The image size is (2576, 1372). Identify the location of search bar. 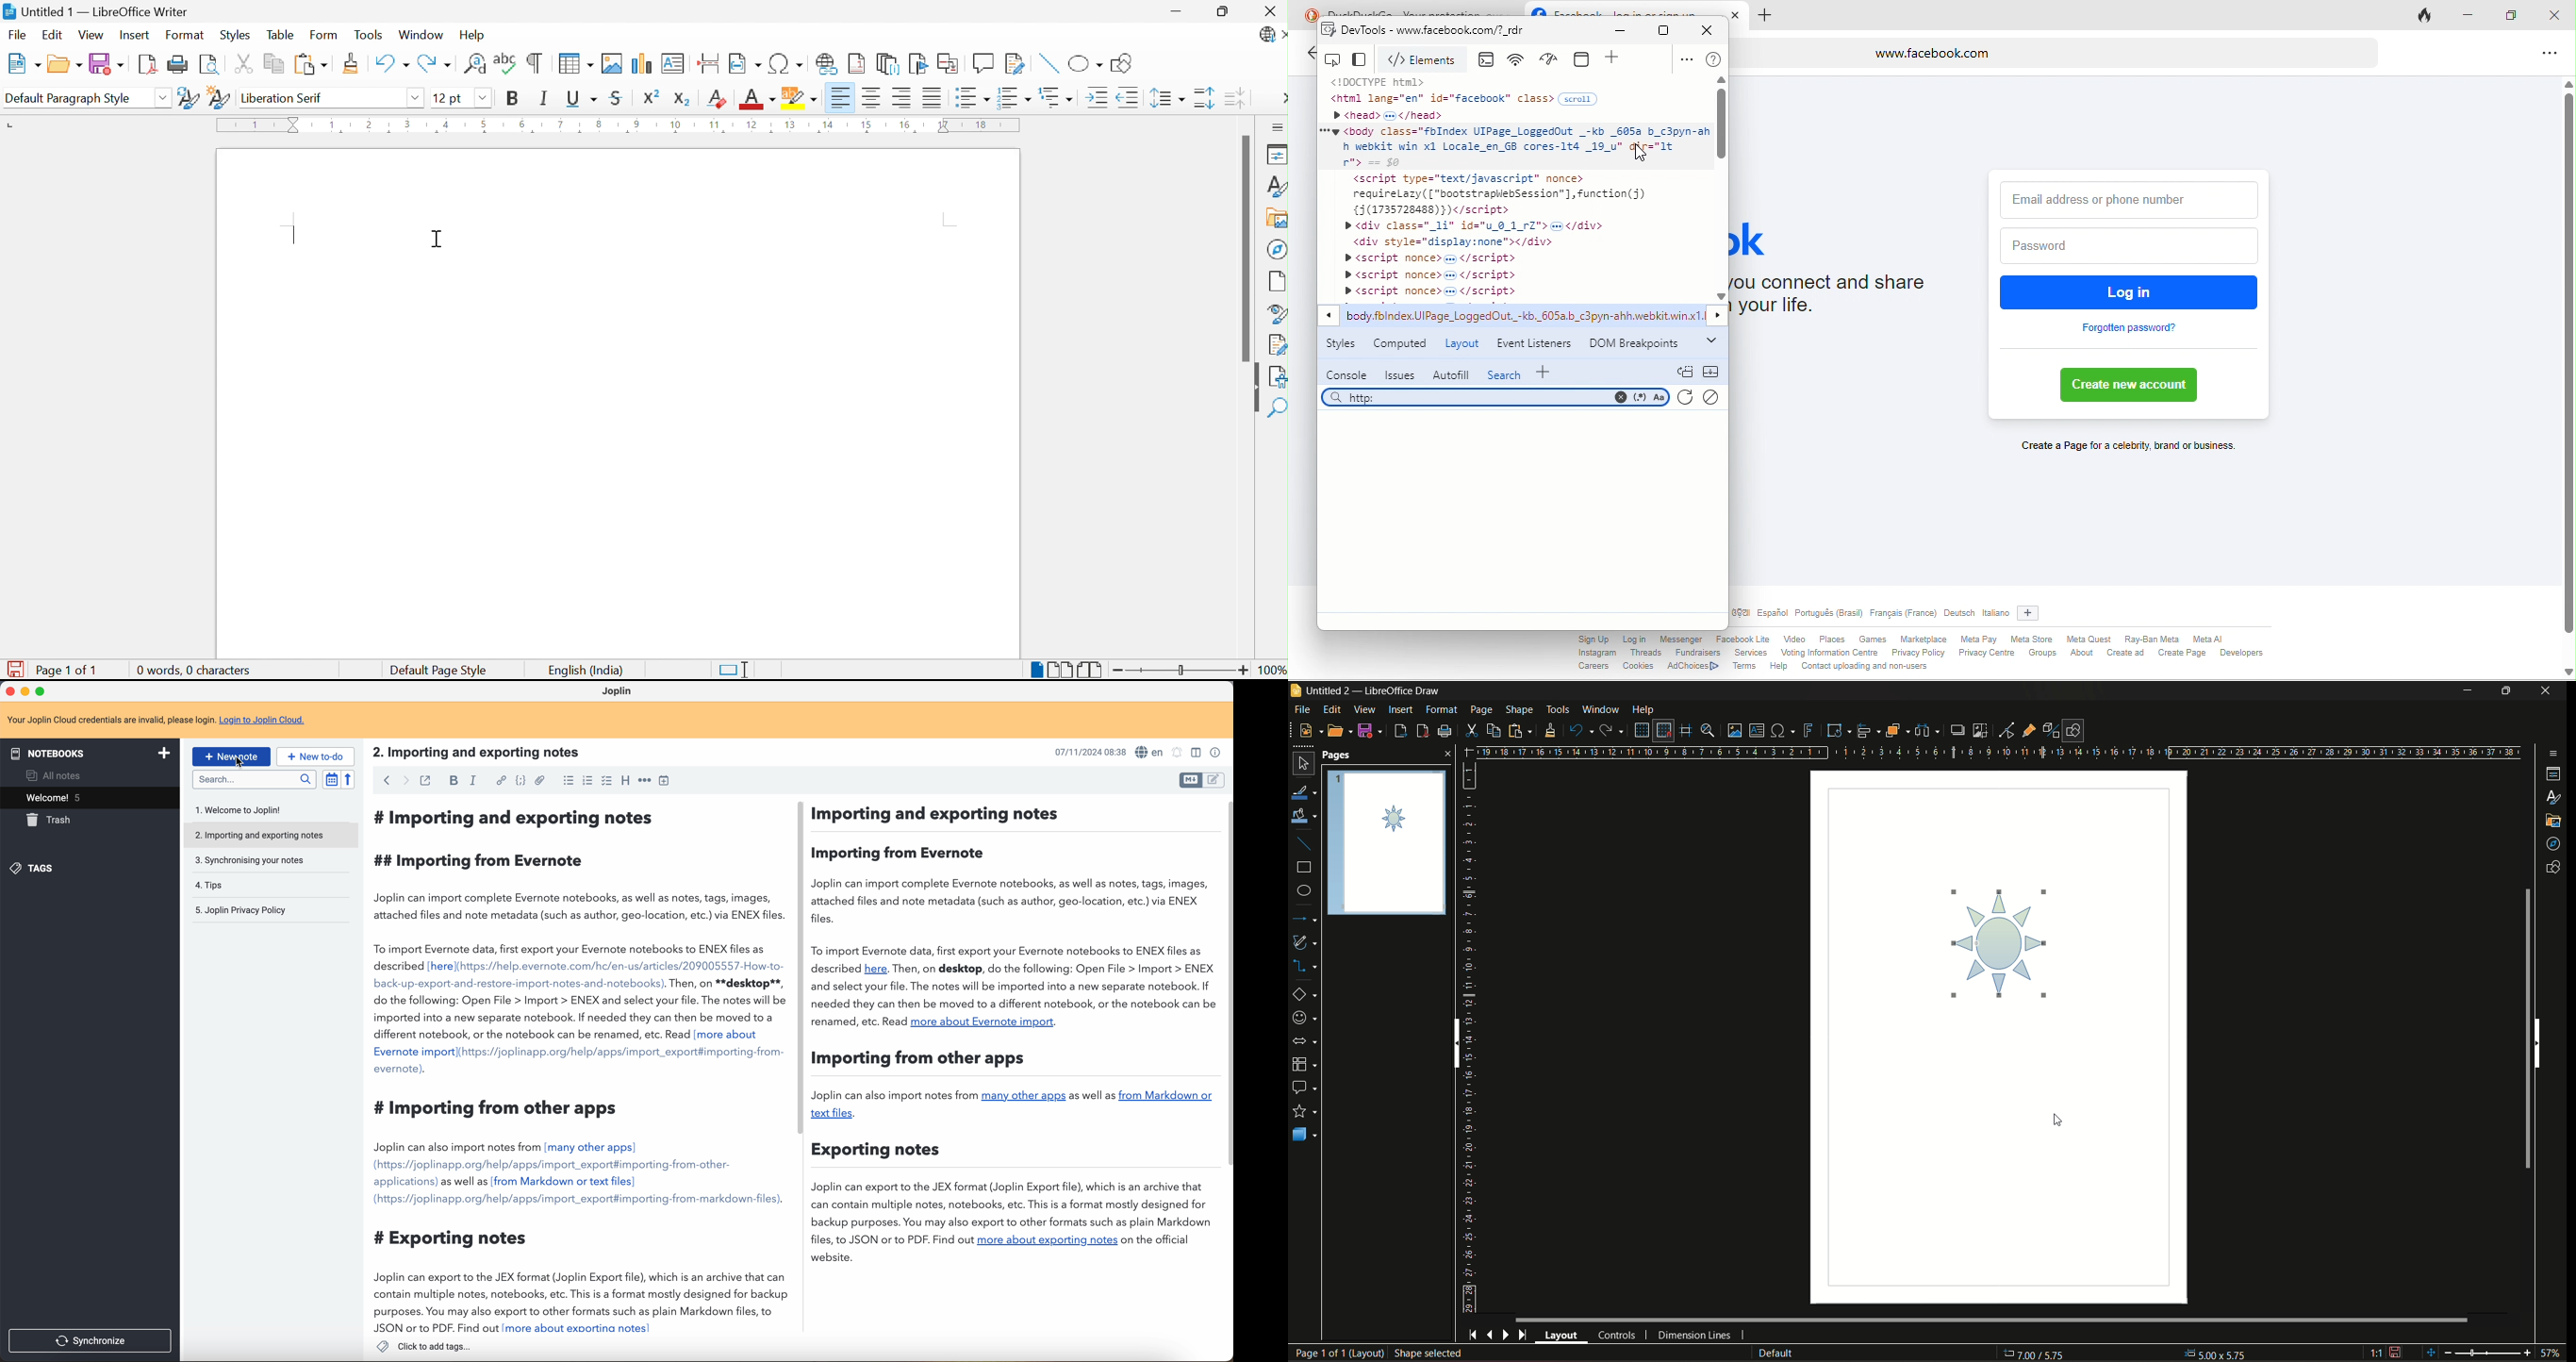
(255, 780).